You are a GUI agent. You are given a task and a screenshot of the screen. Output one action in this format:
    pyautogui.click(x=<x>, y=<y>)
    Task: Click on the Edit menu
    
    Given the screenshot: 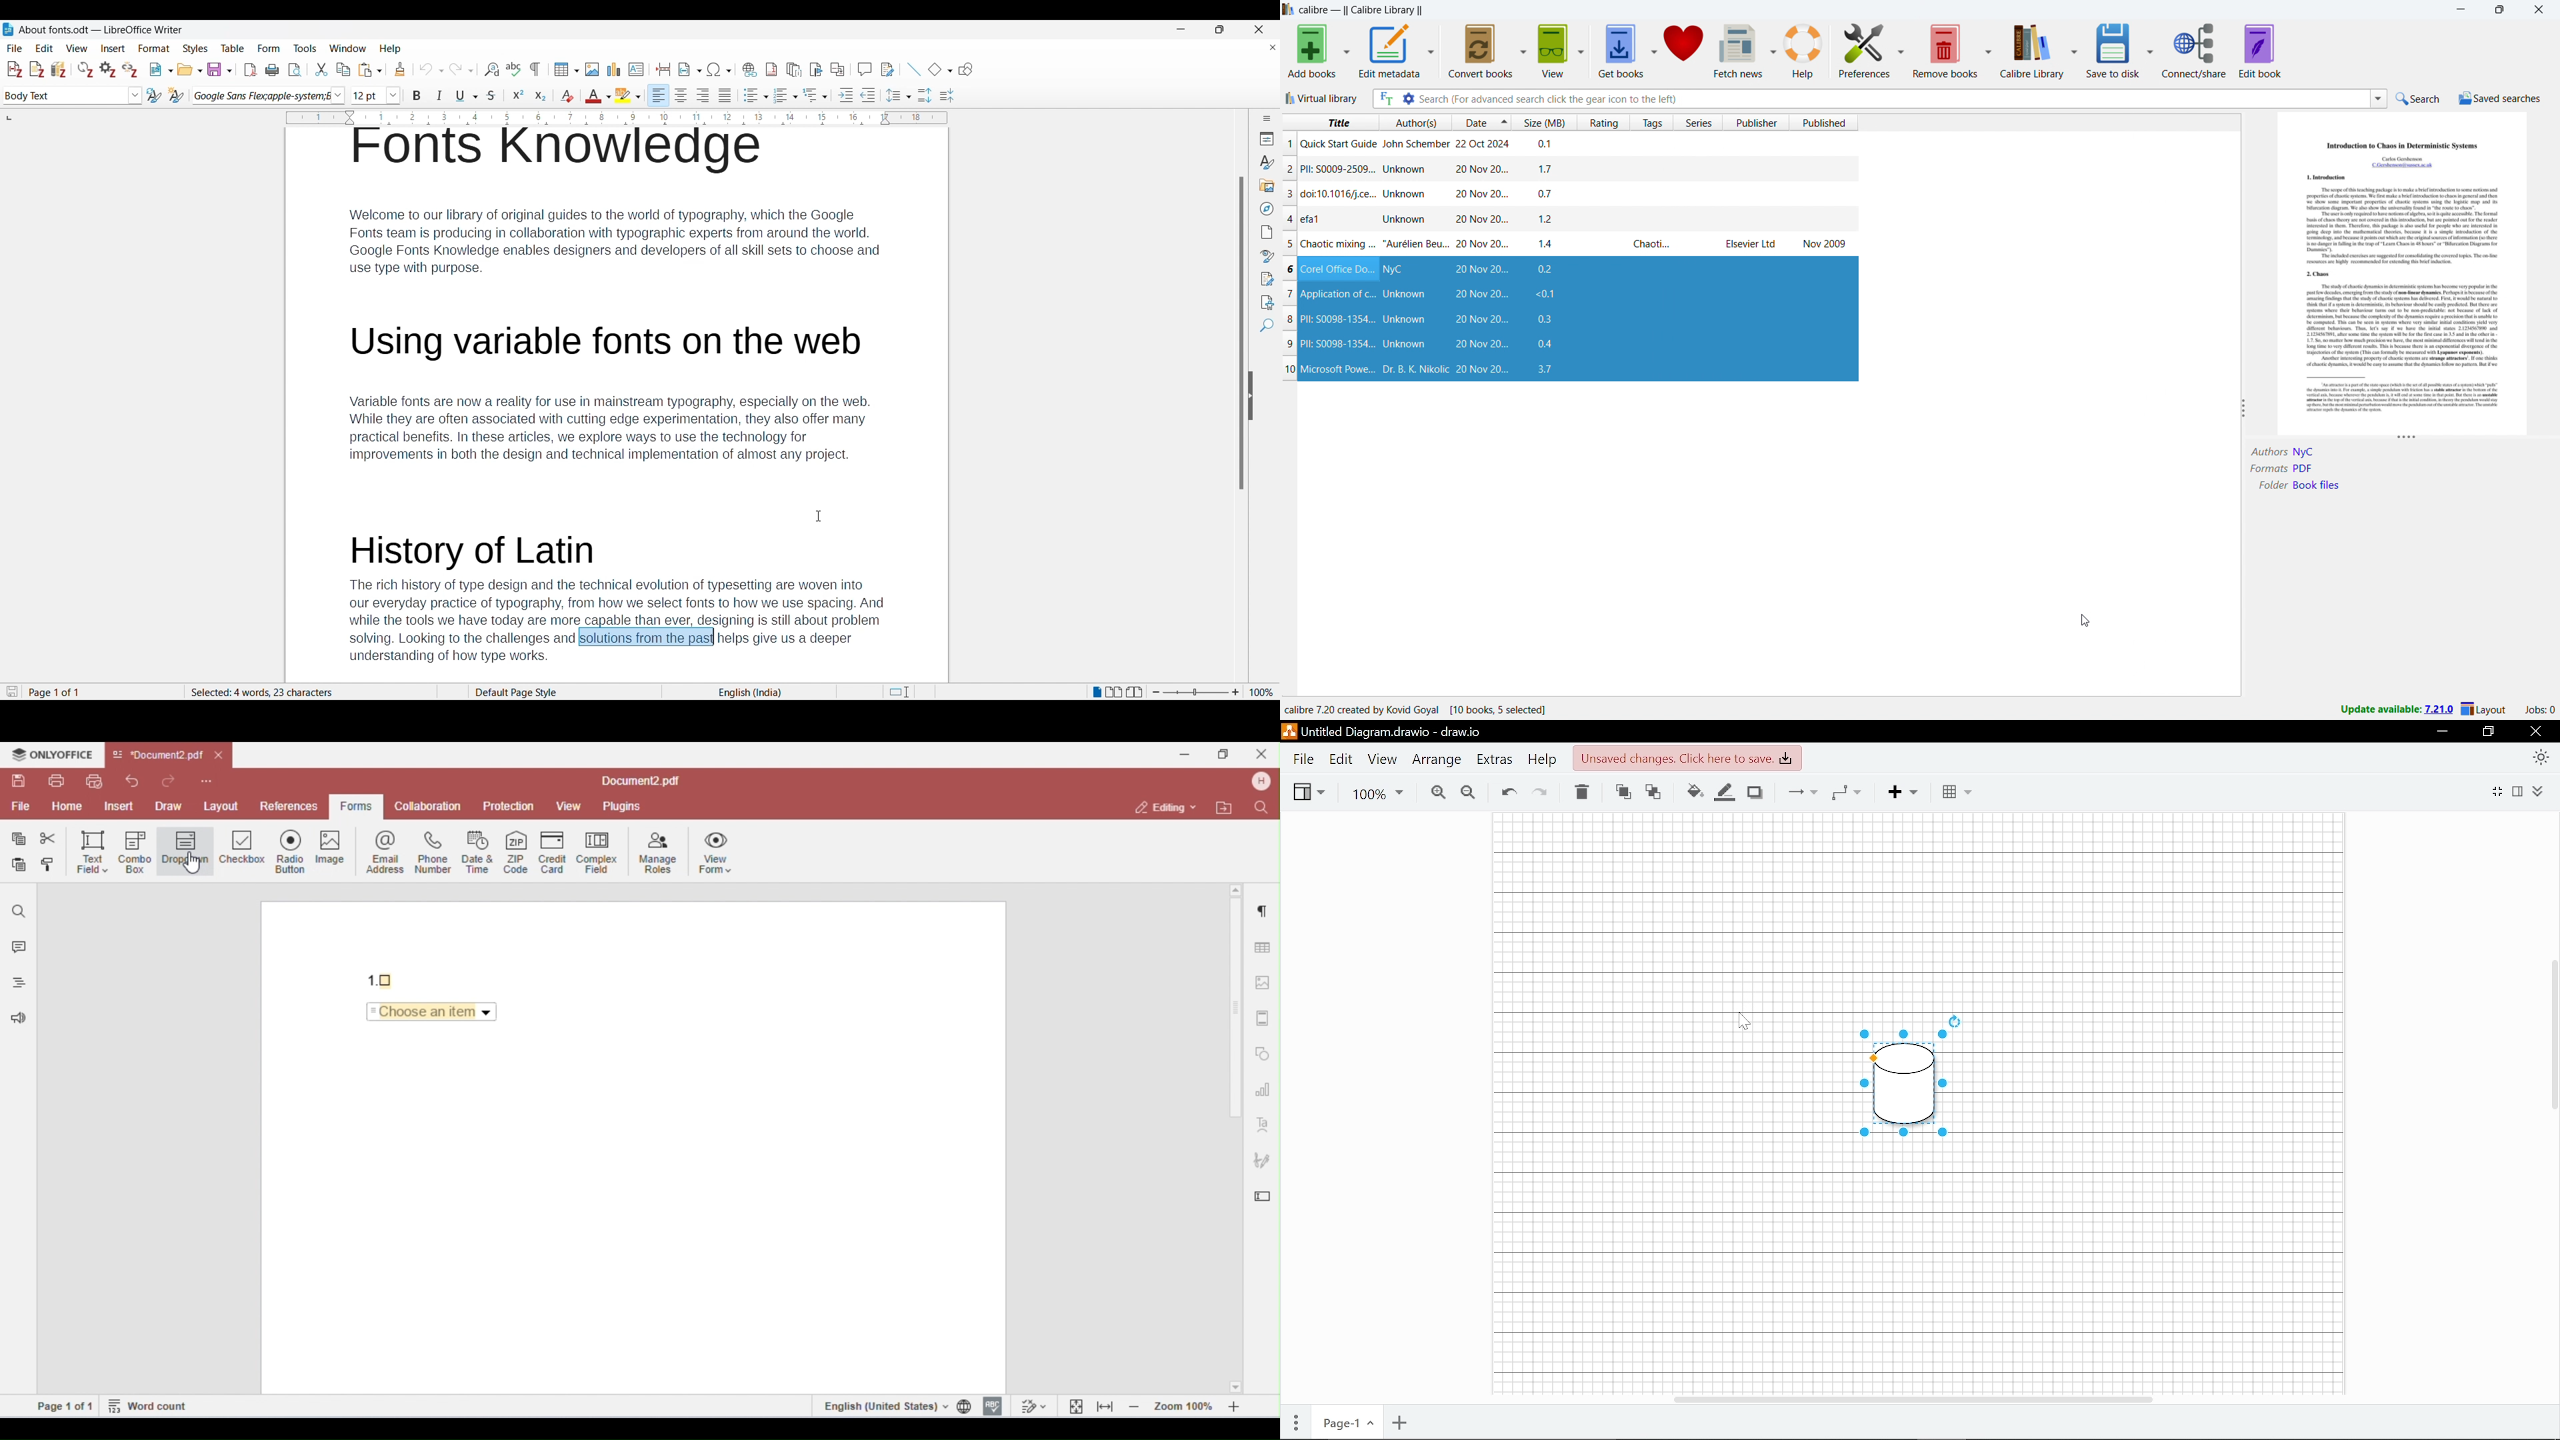 What is the action you would take?
    pyautogui.click(x=45, y=48)
    